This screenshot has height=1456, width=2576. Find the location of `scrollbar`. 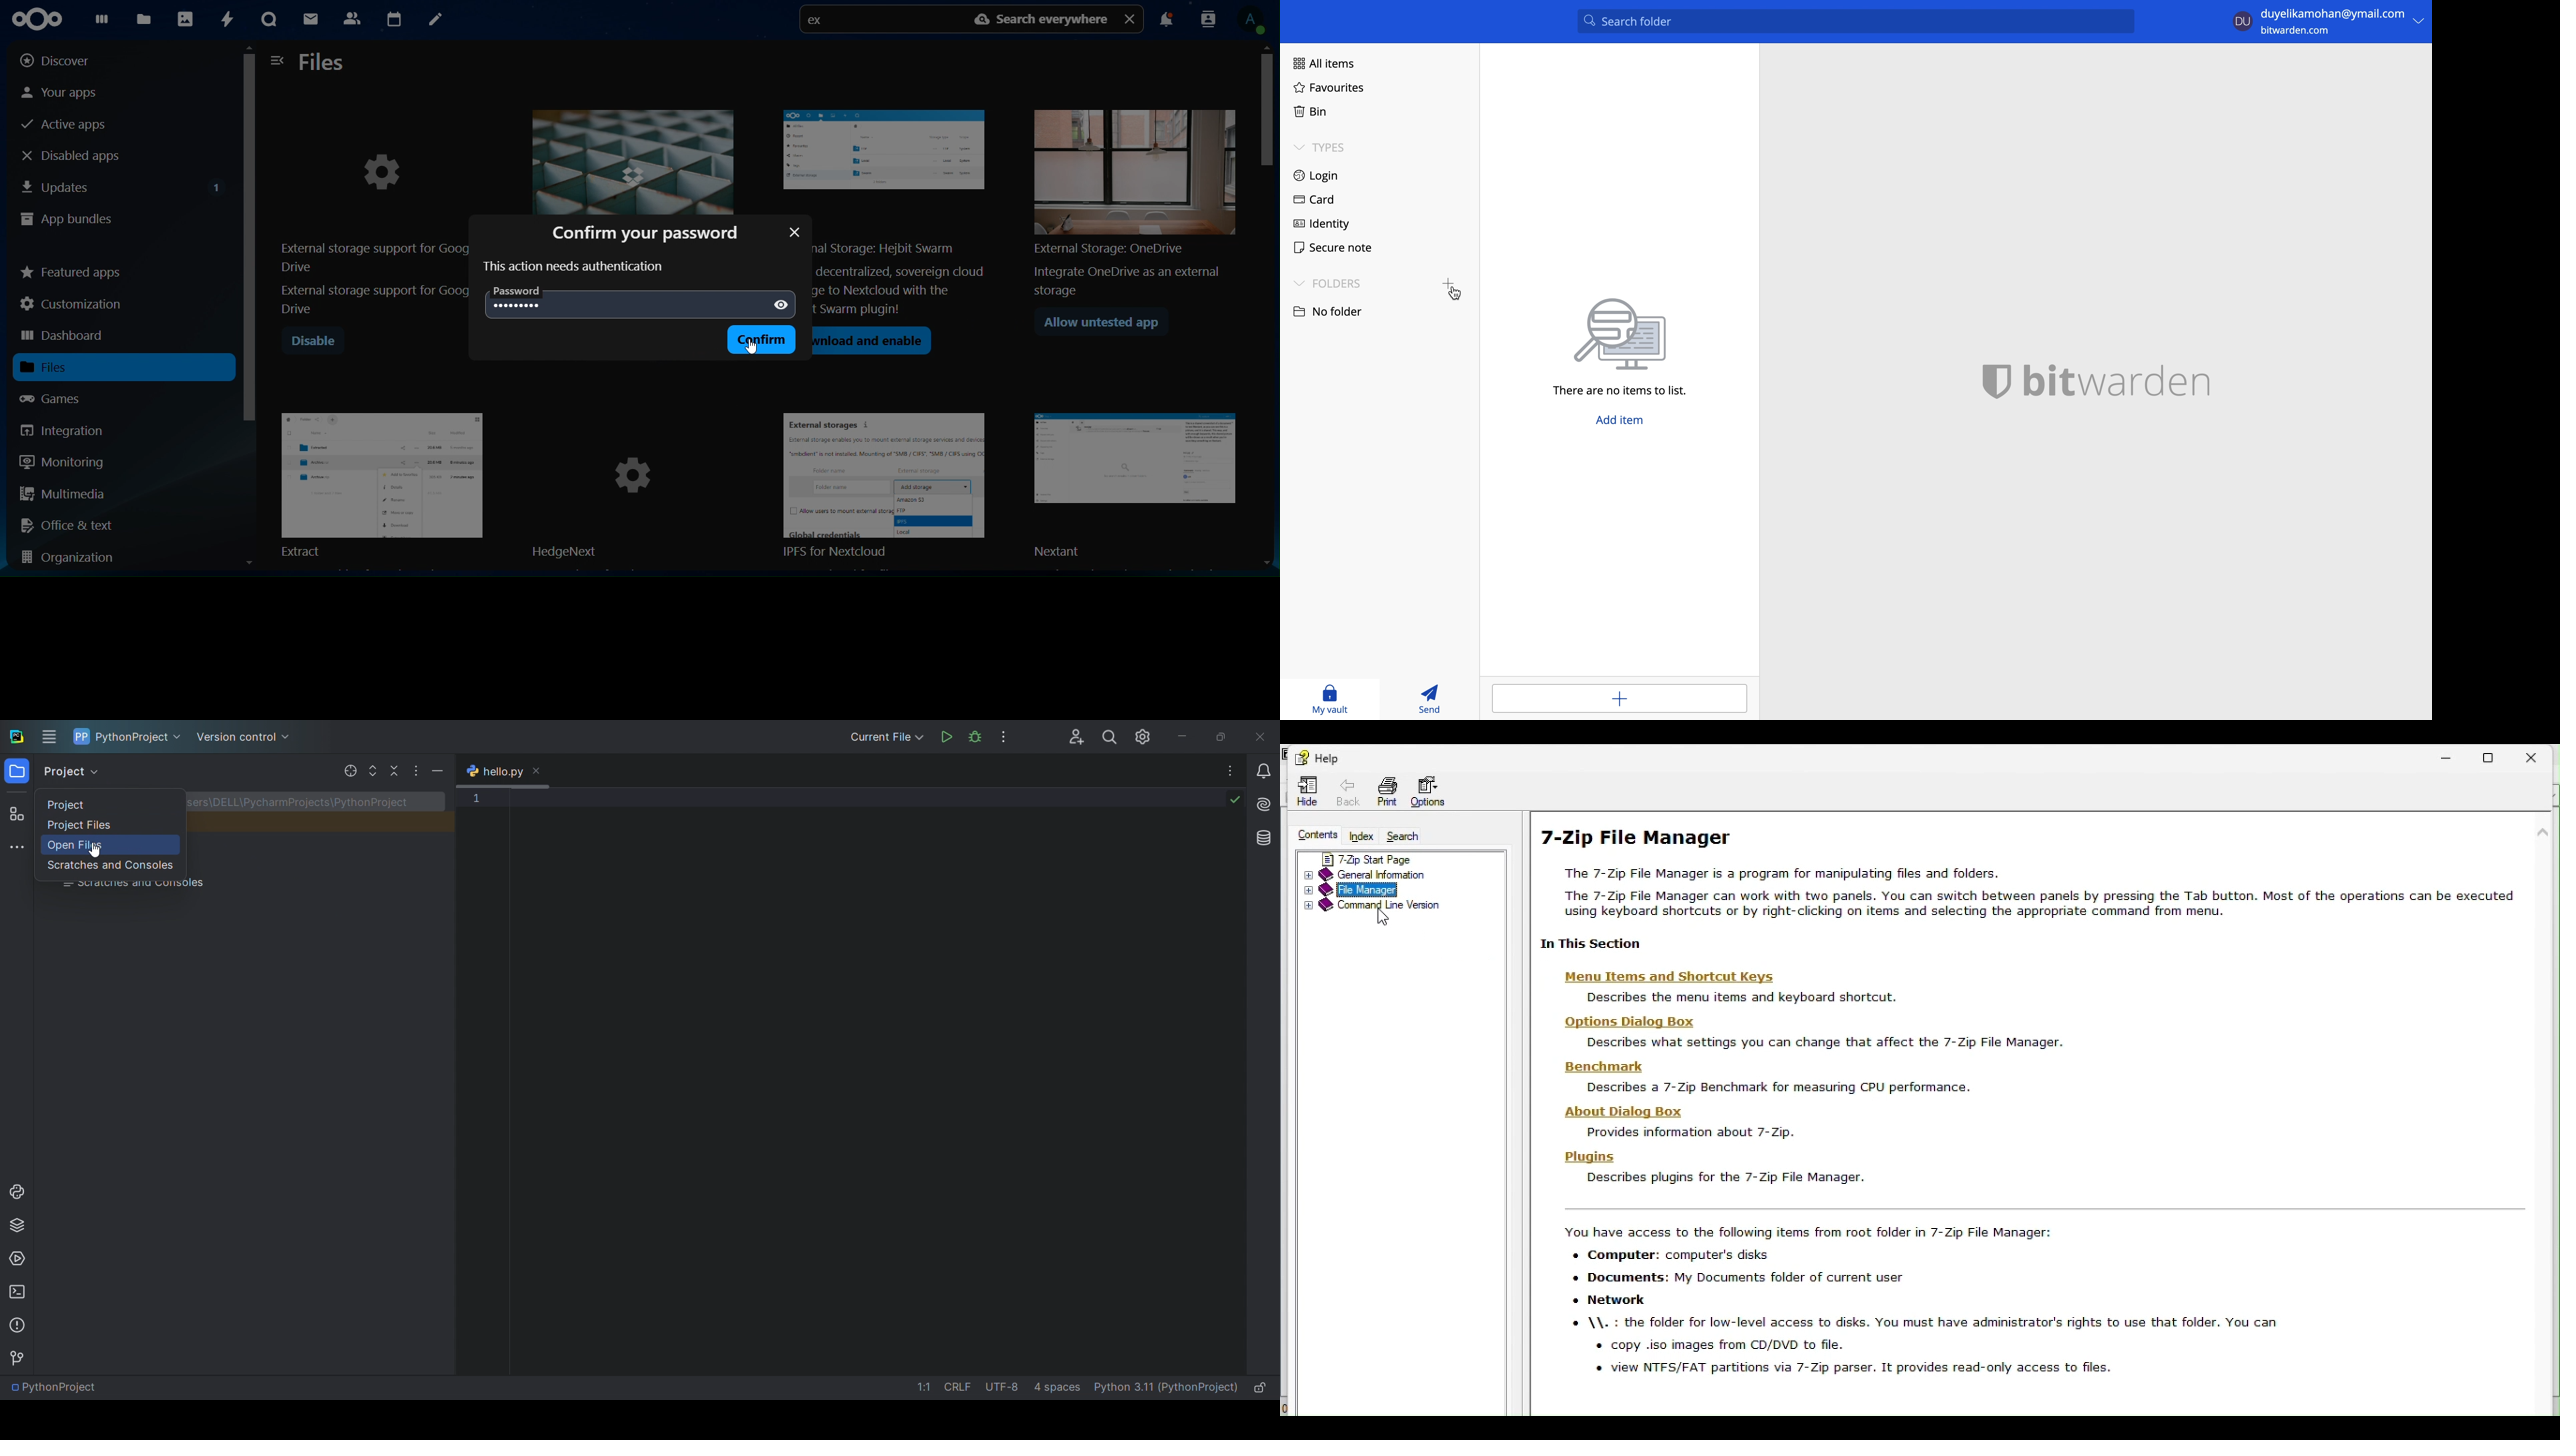

scrollbar is located at coordinates (250, 310).